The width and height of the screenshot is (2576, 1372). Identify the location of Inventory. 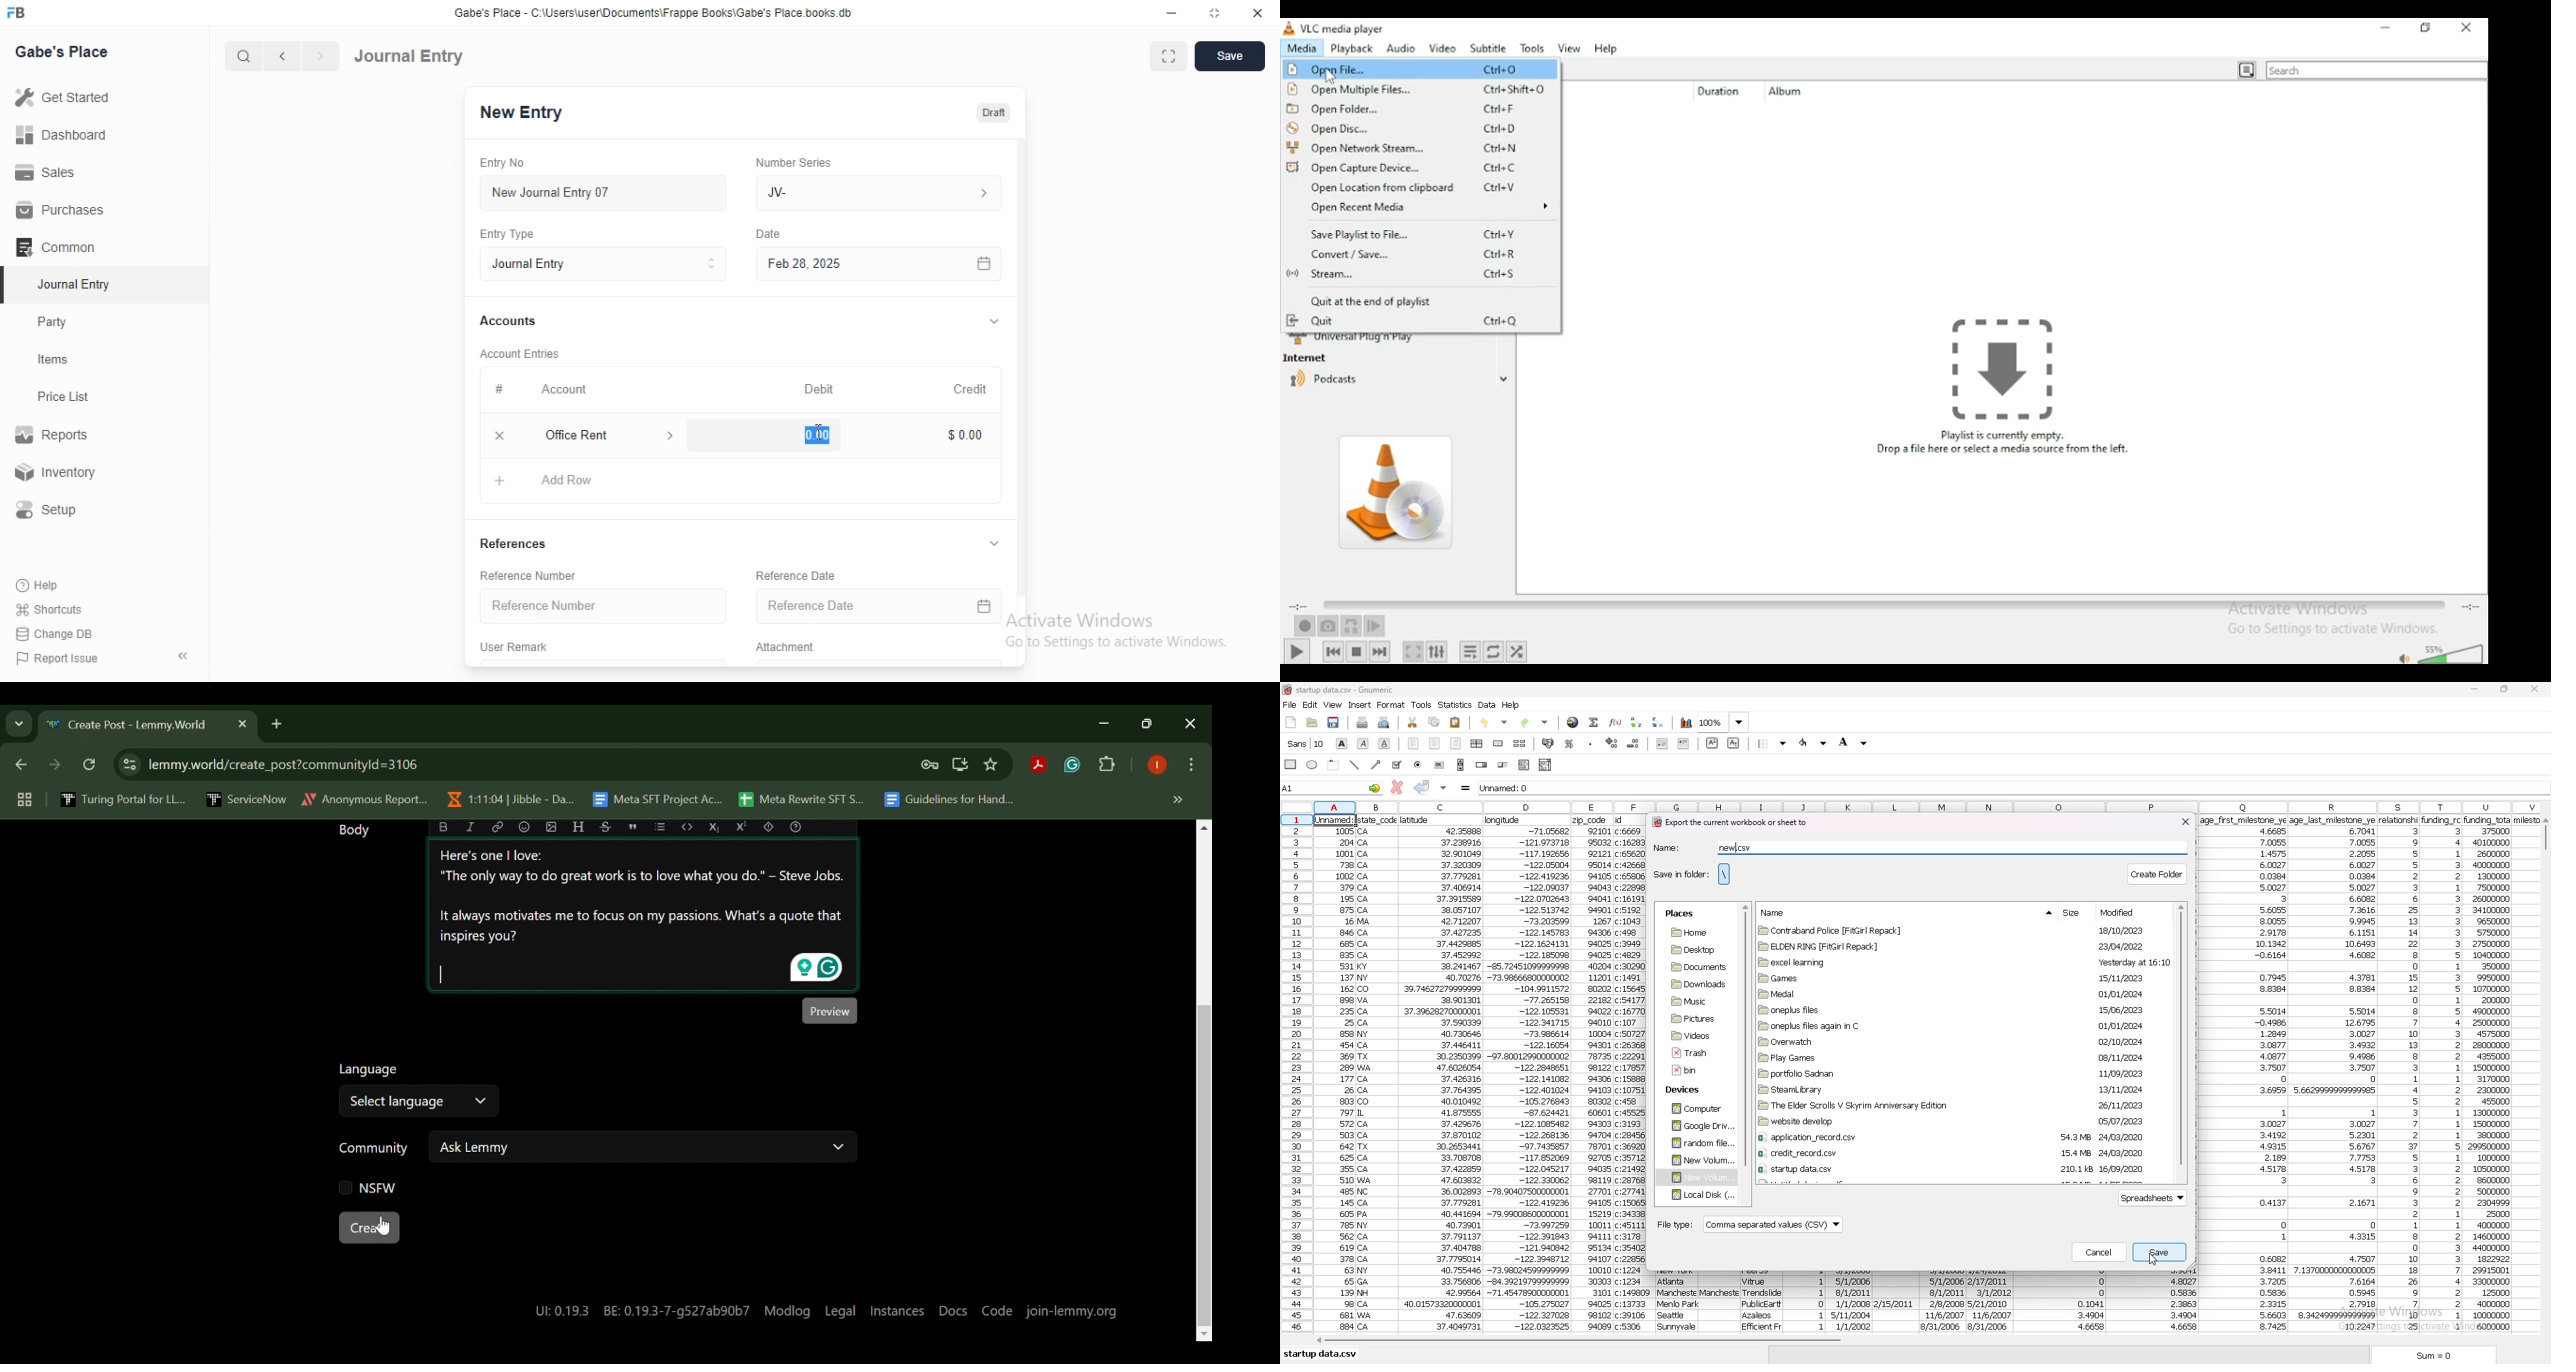
(59, 474).